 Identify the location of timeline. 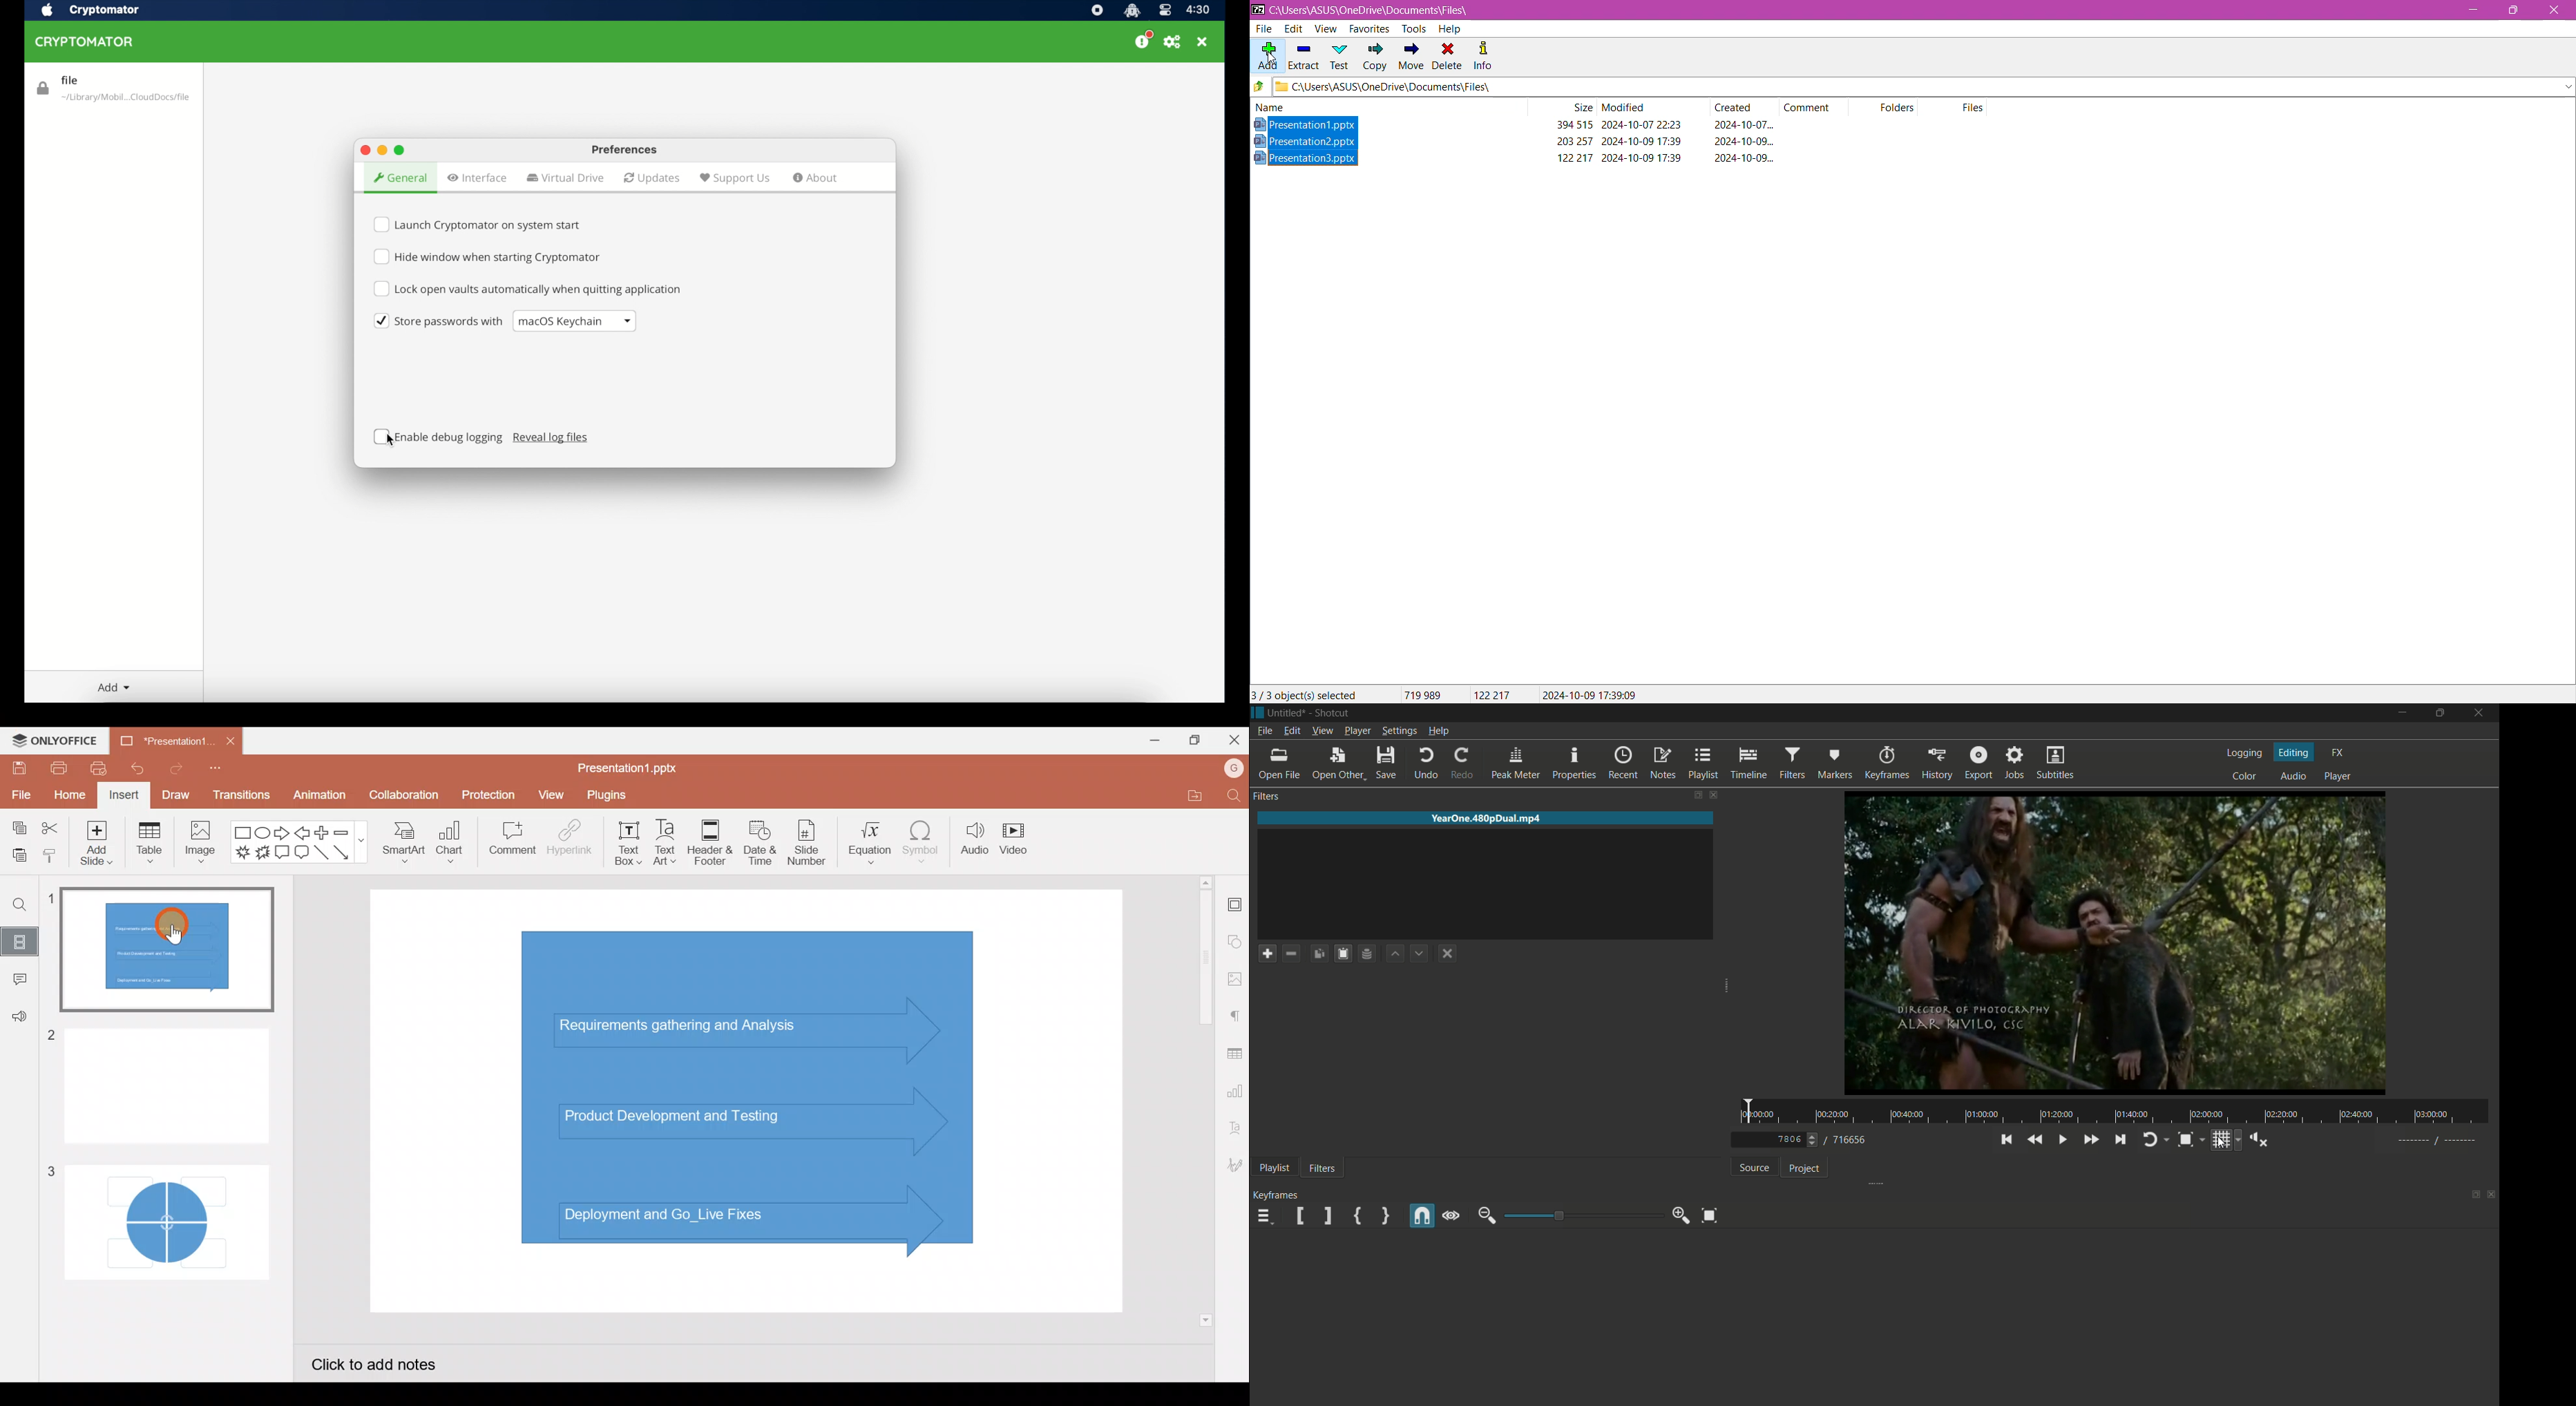
(1751, 763).